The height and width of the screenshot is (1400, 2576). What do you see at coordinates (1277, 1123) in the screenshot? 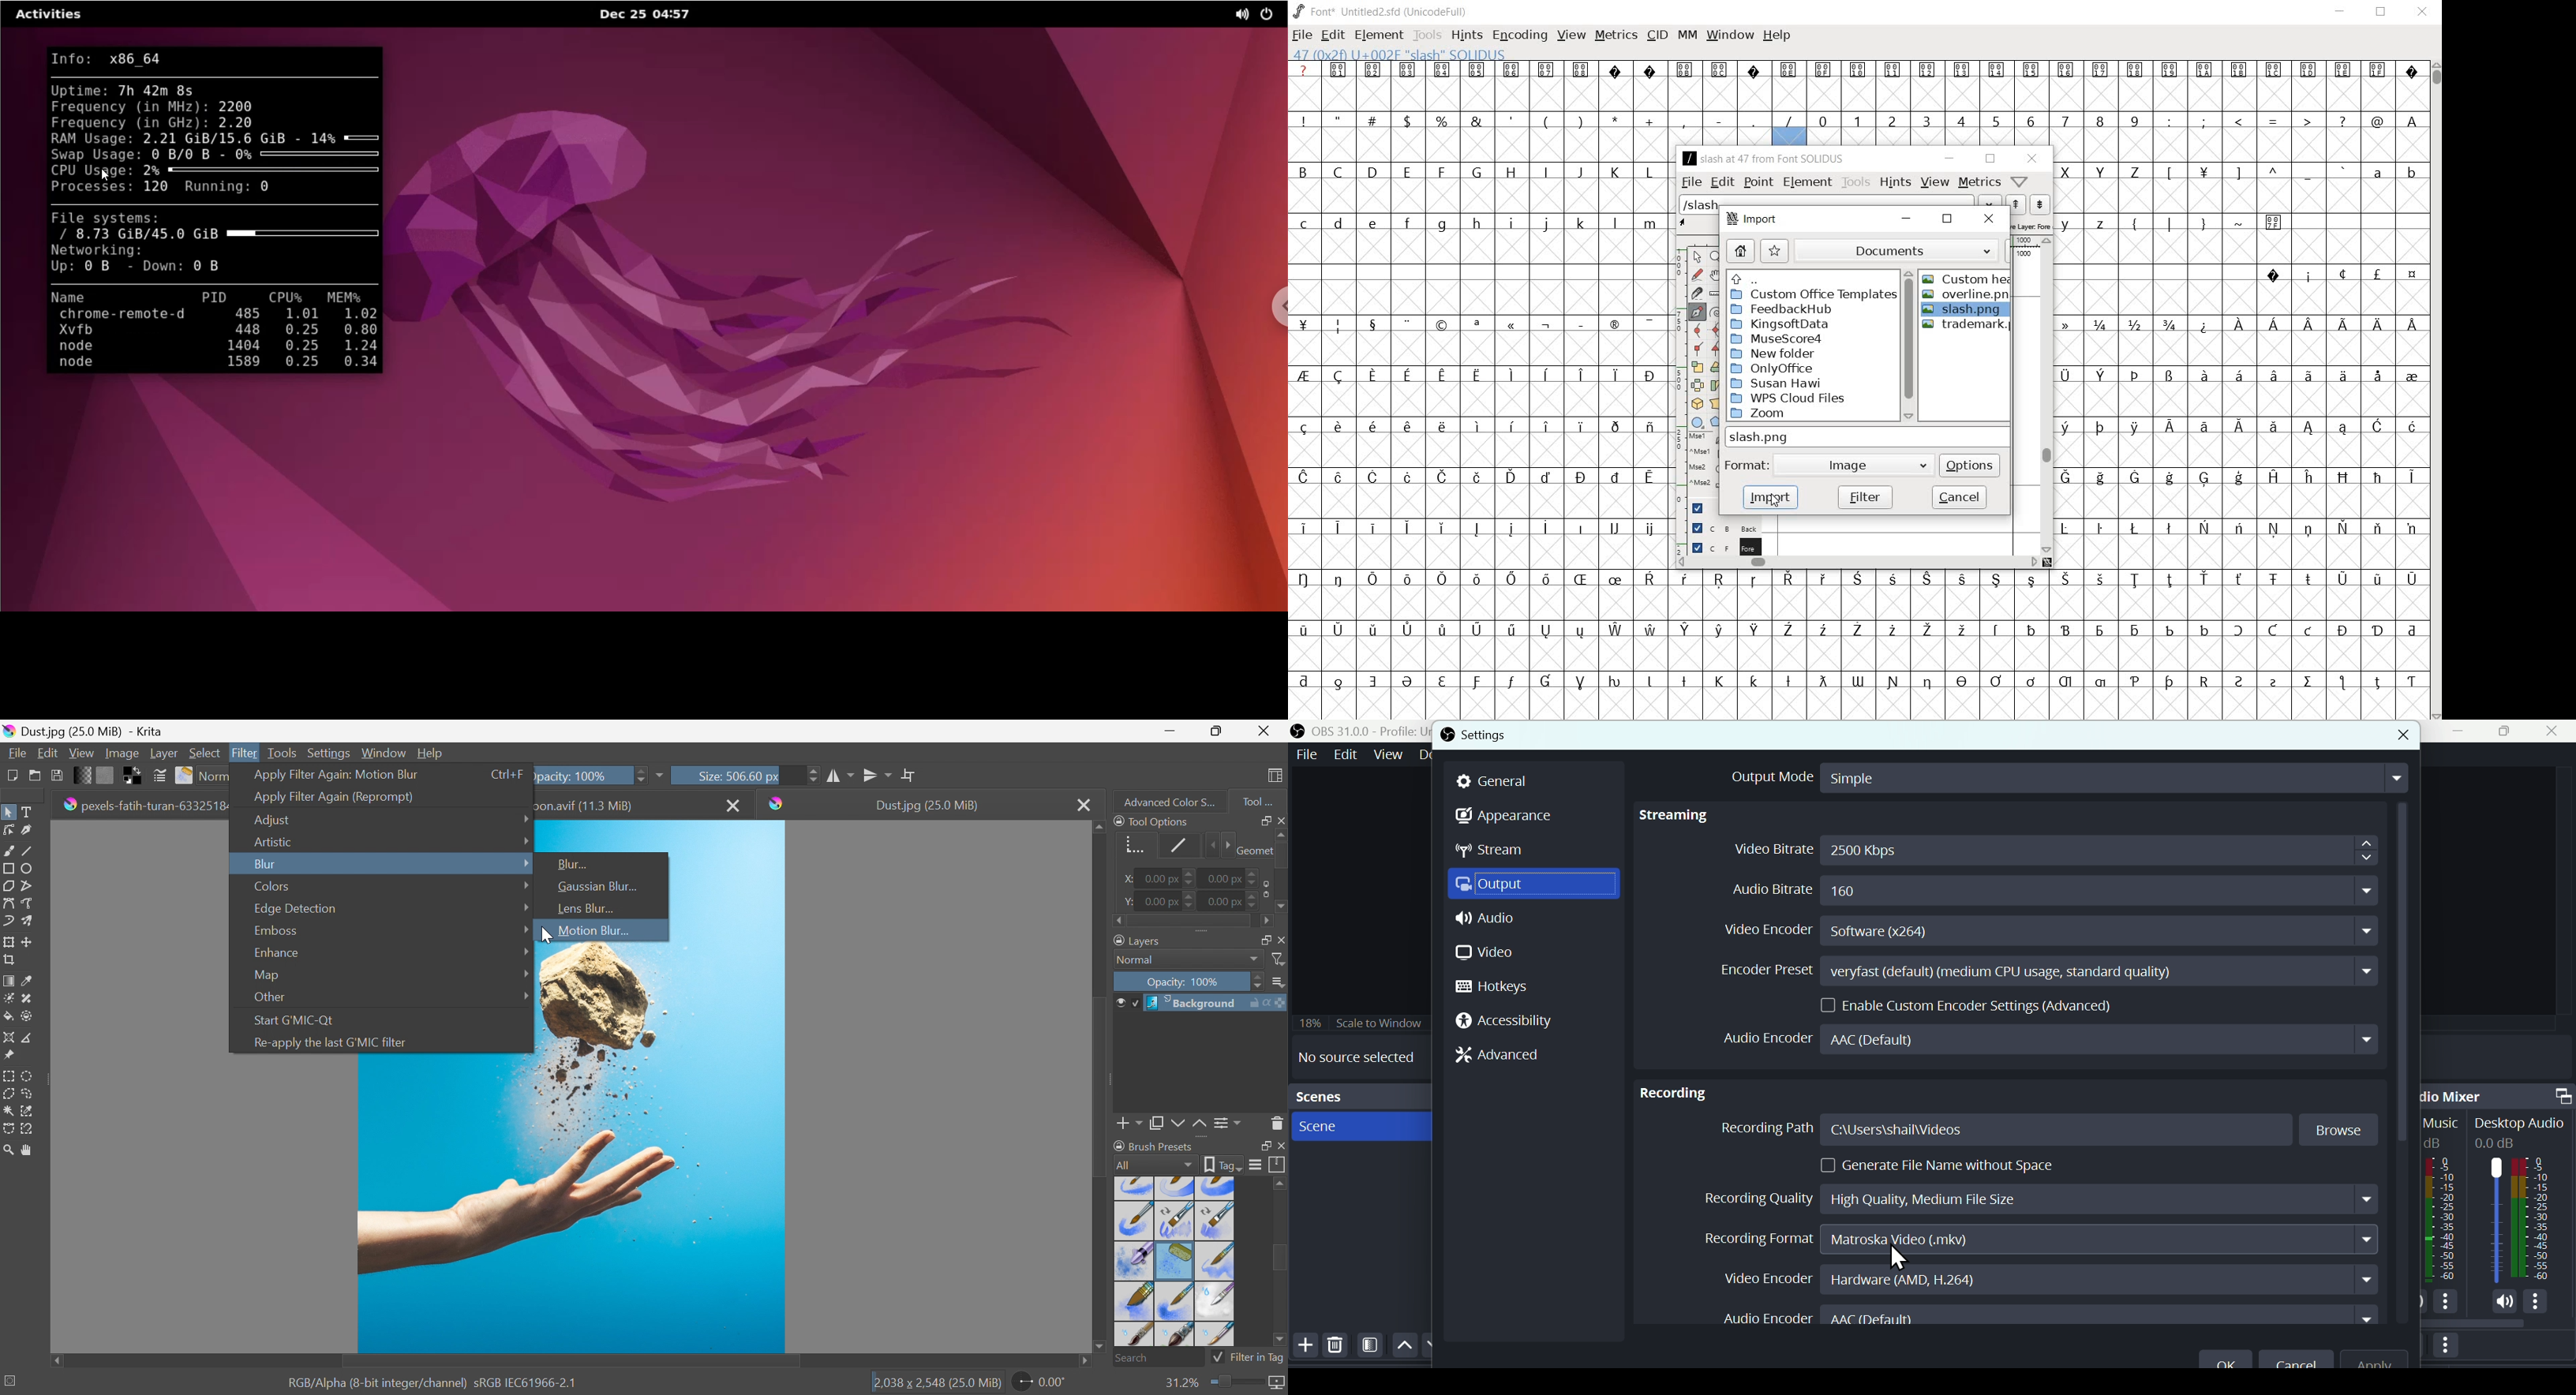
I see `Delete` at bounding box center [1277, 1123].